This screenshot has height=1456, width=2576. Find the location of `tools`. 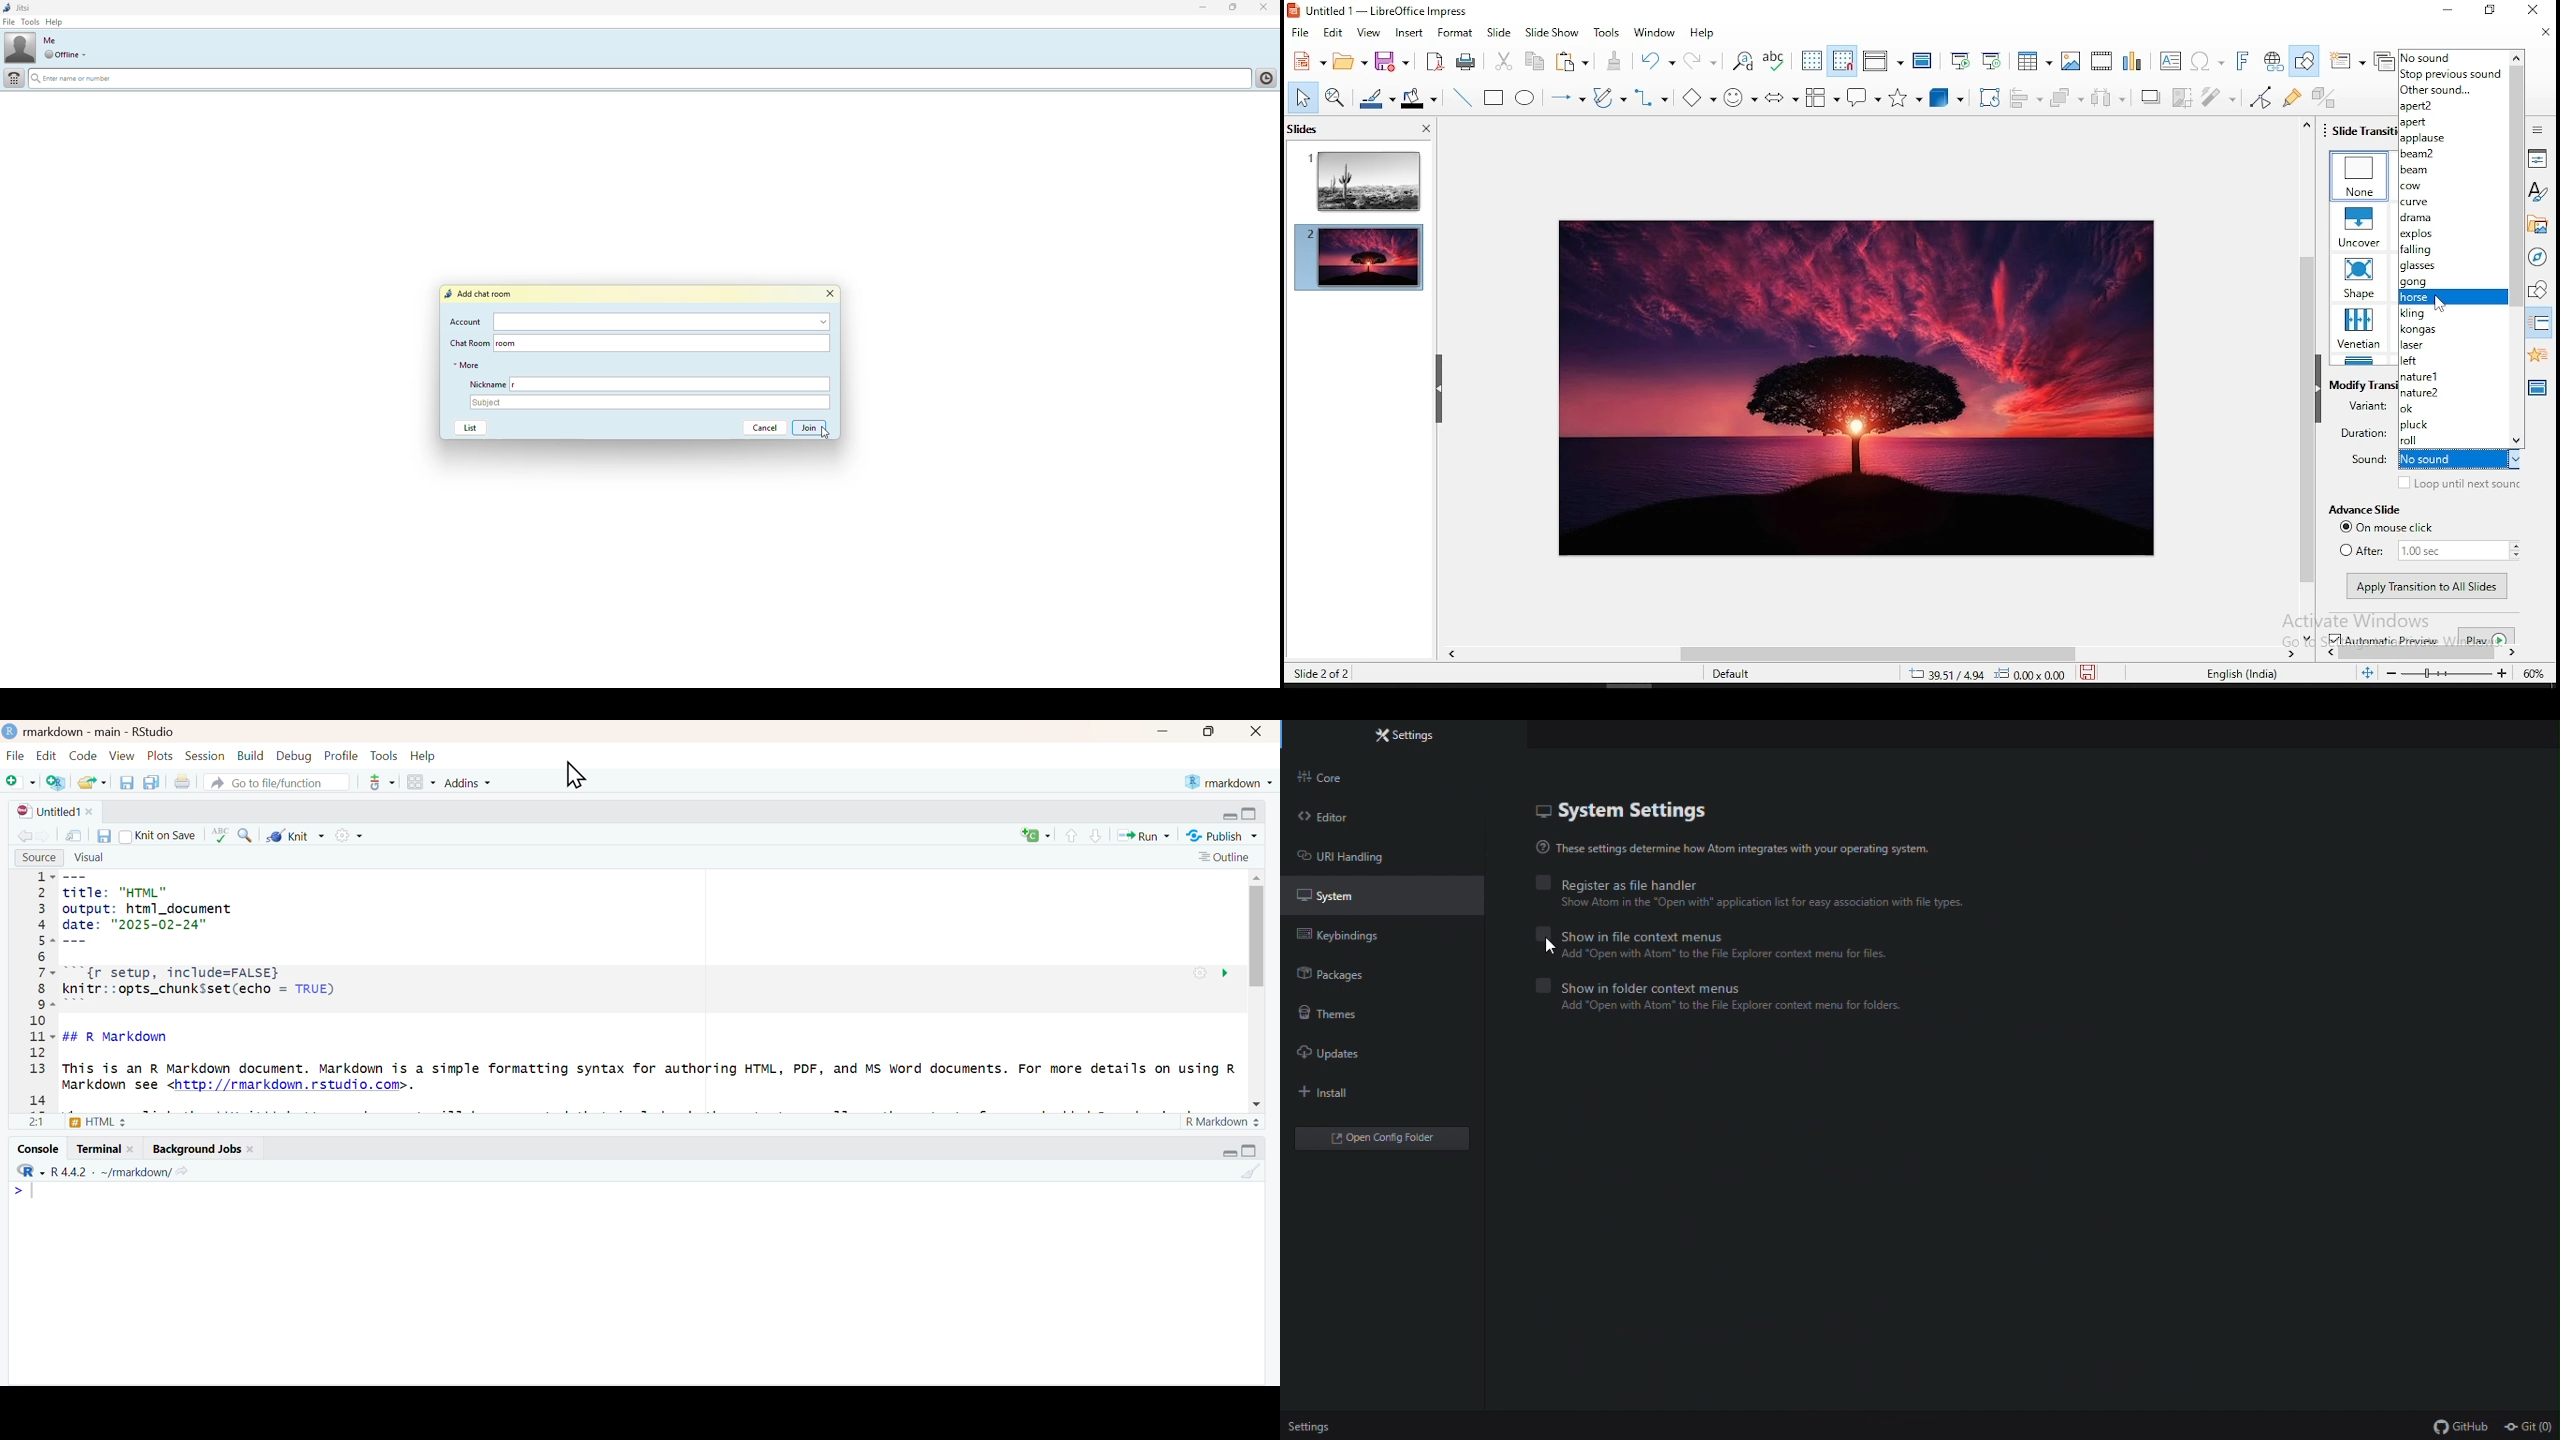

tools is located at coordinates (1609, 31).